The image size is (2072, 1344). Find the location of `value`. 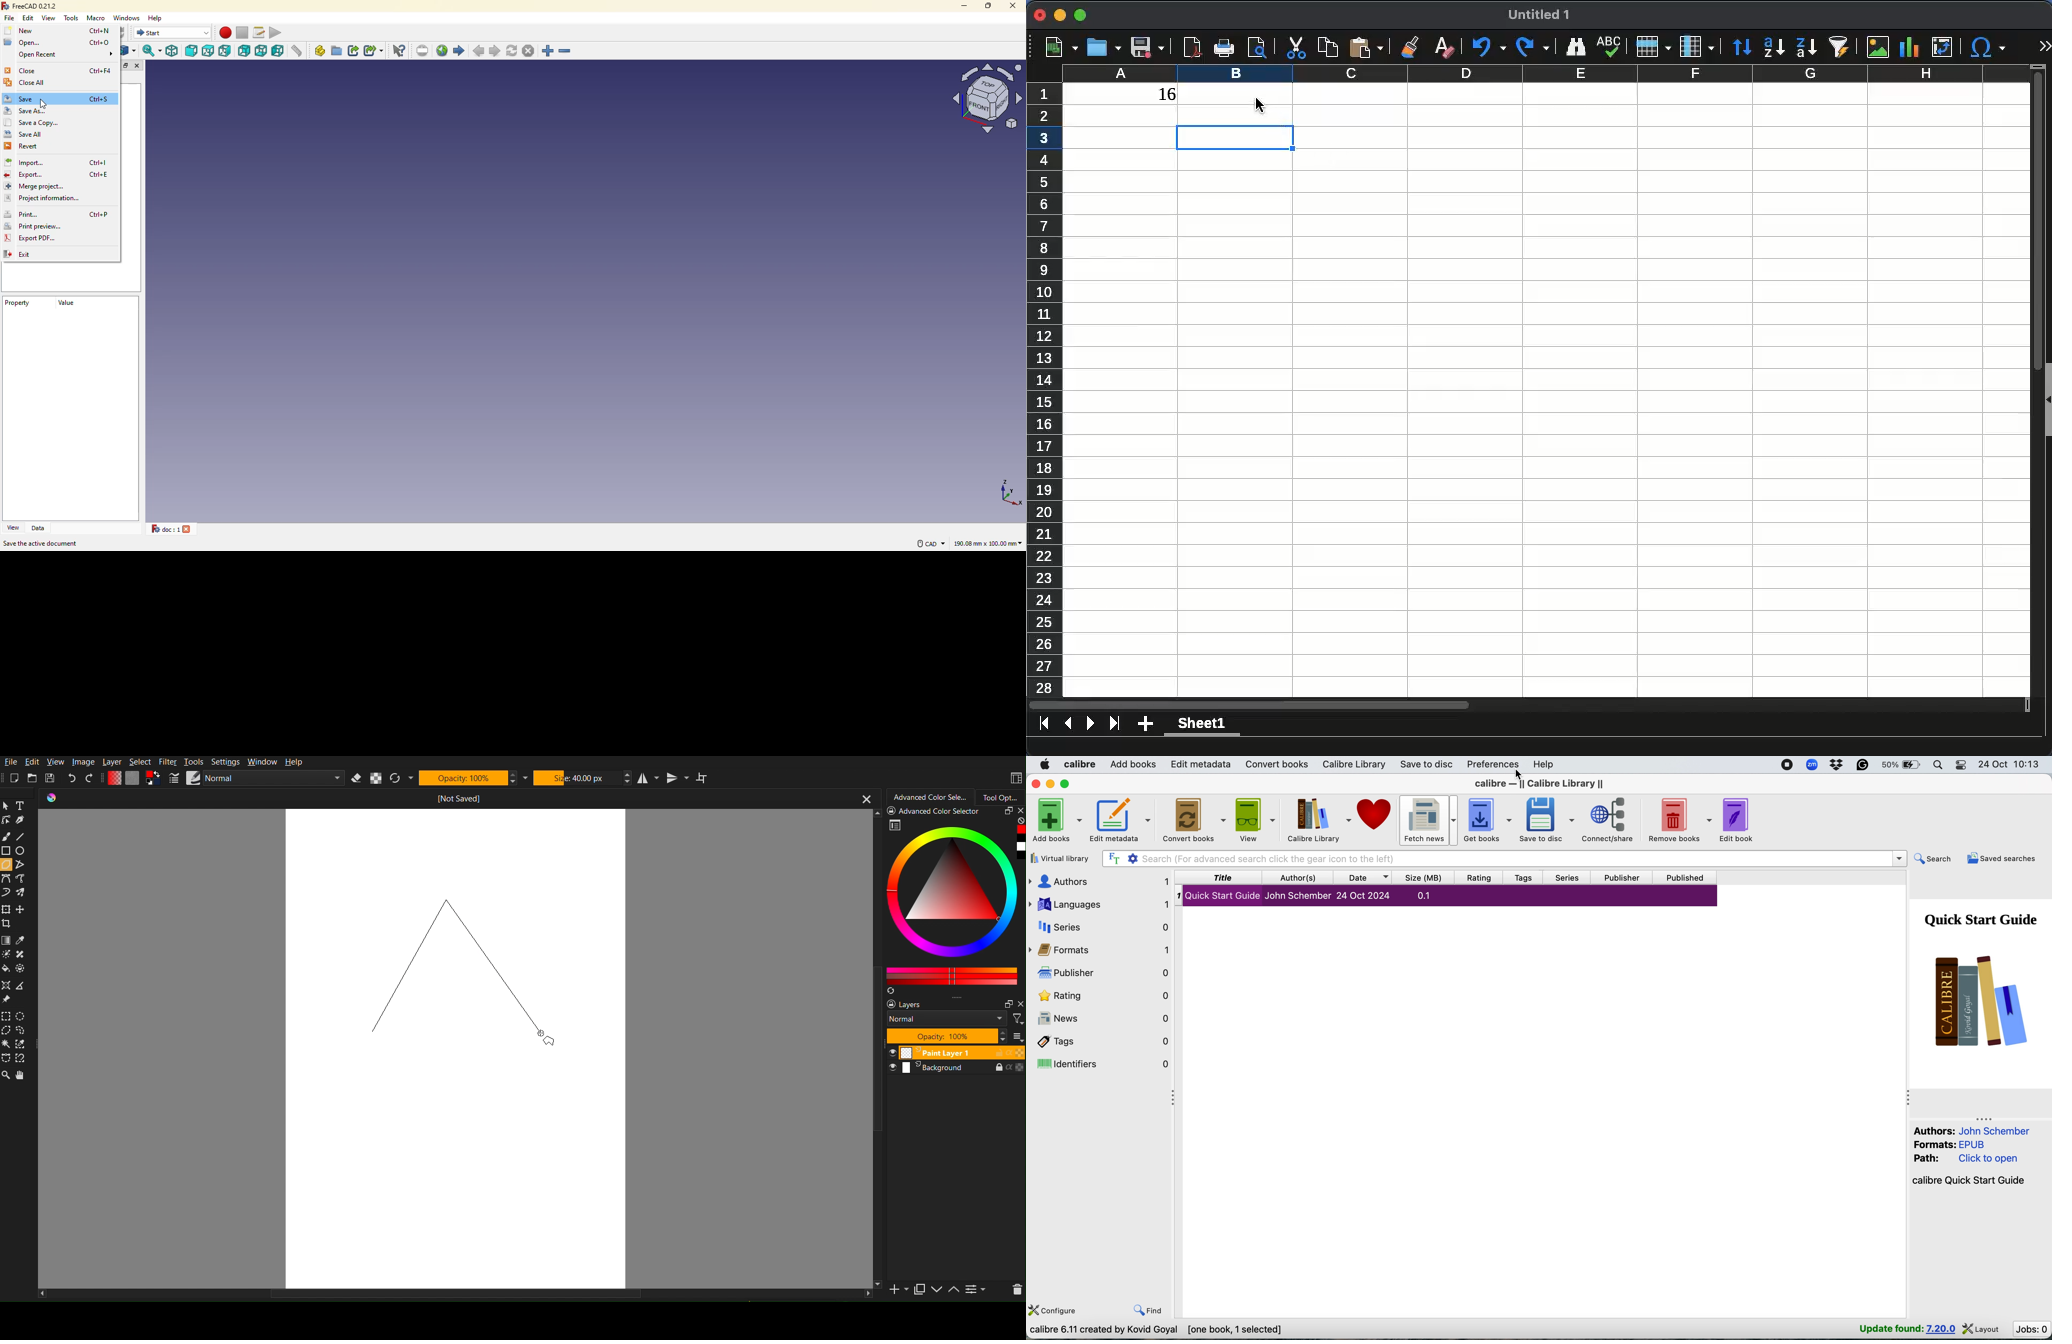

value is located at coordinates (65, 307).